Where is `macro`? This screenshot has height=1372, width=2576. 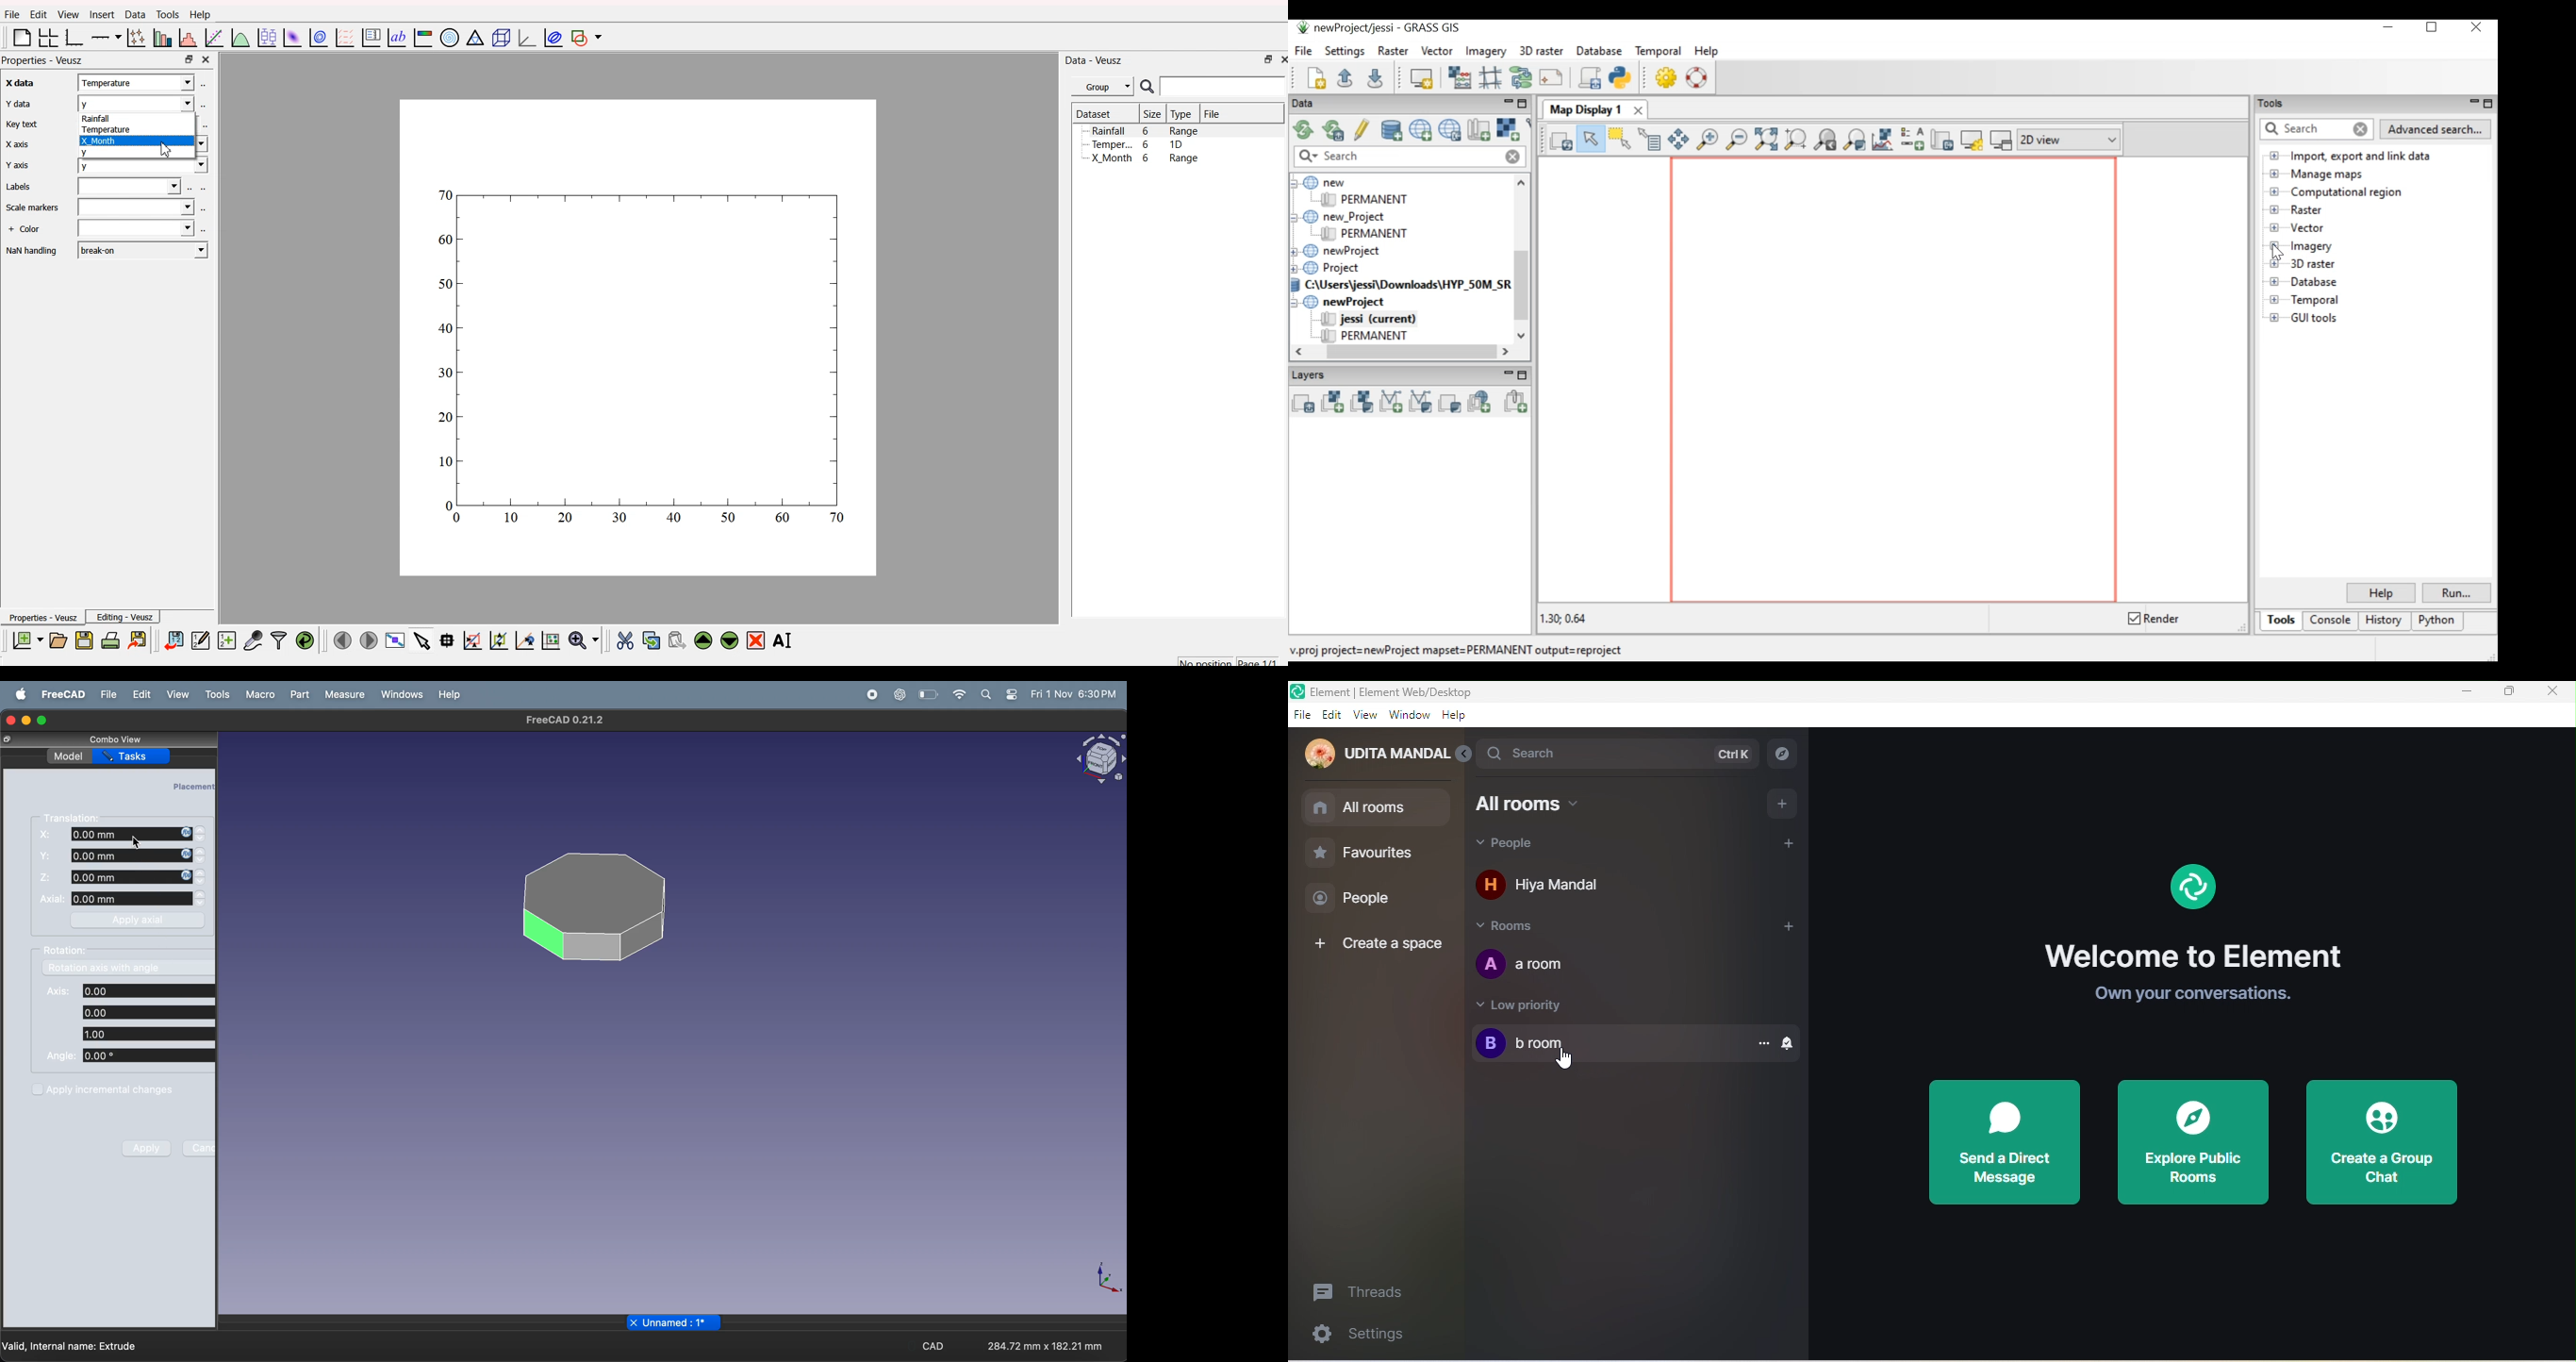
macro is located at coordinates (258, 694).